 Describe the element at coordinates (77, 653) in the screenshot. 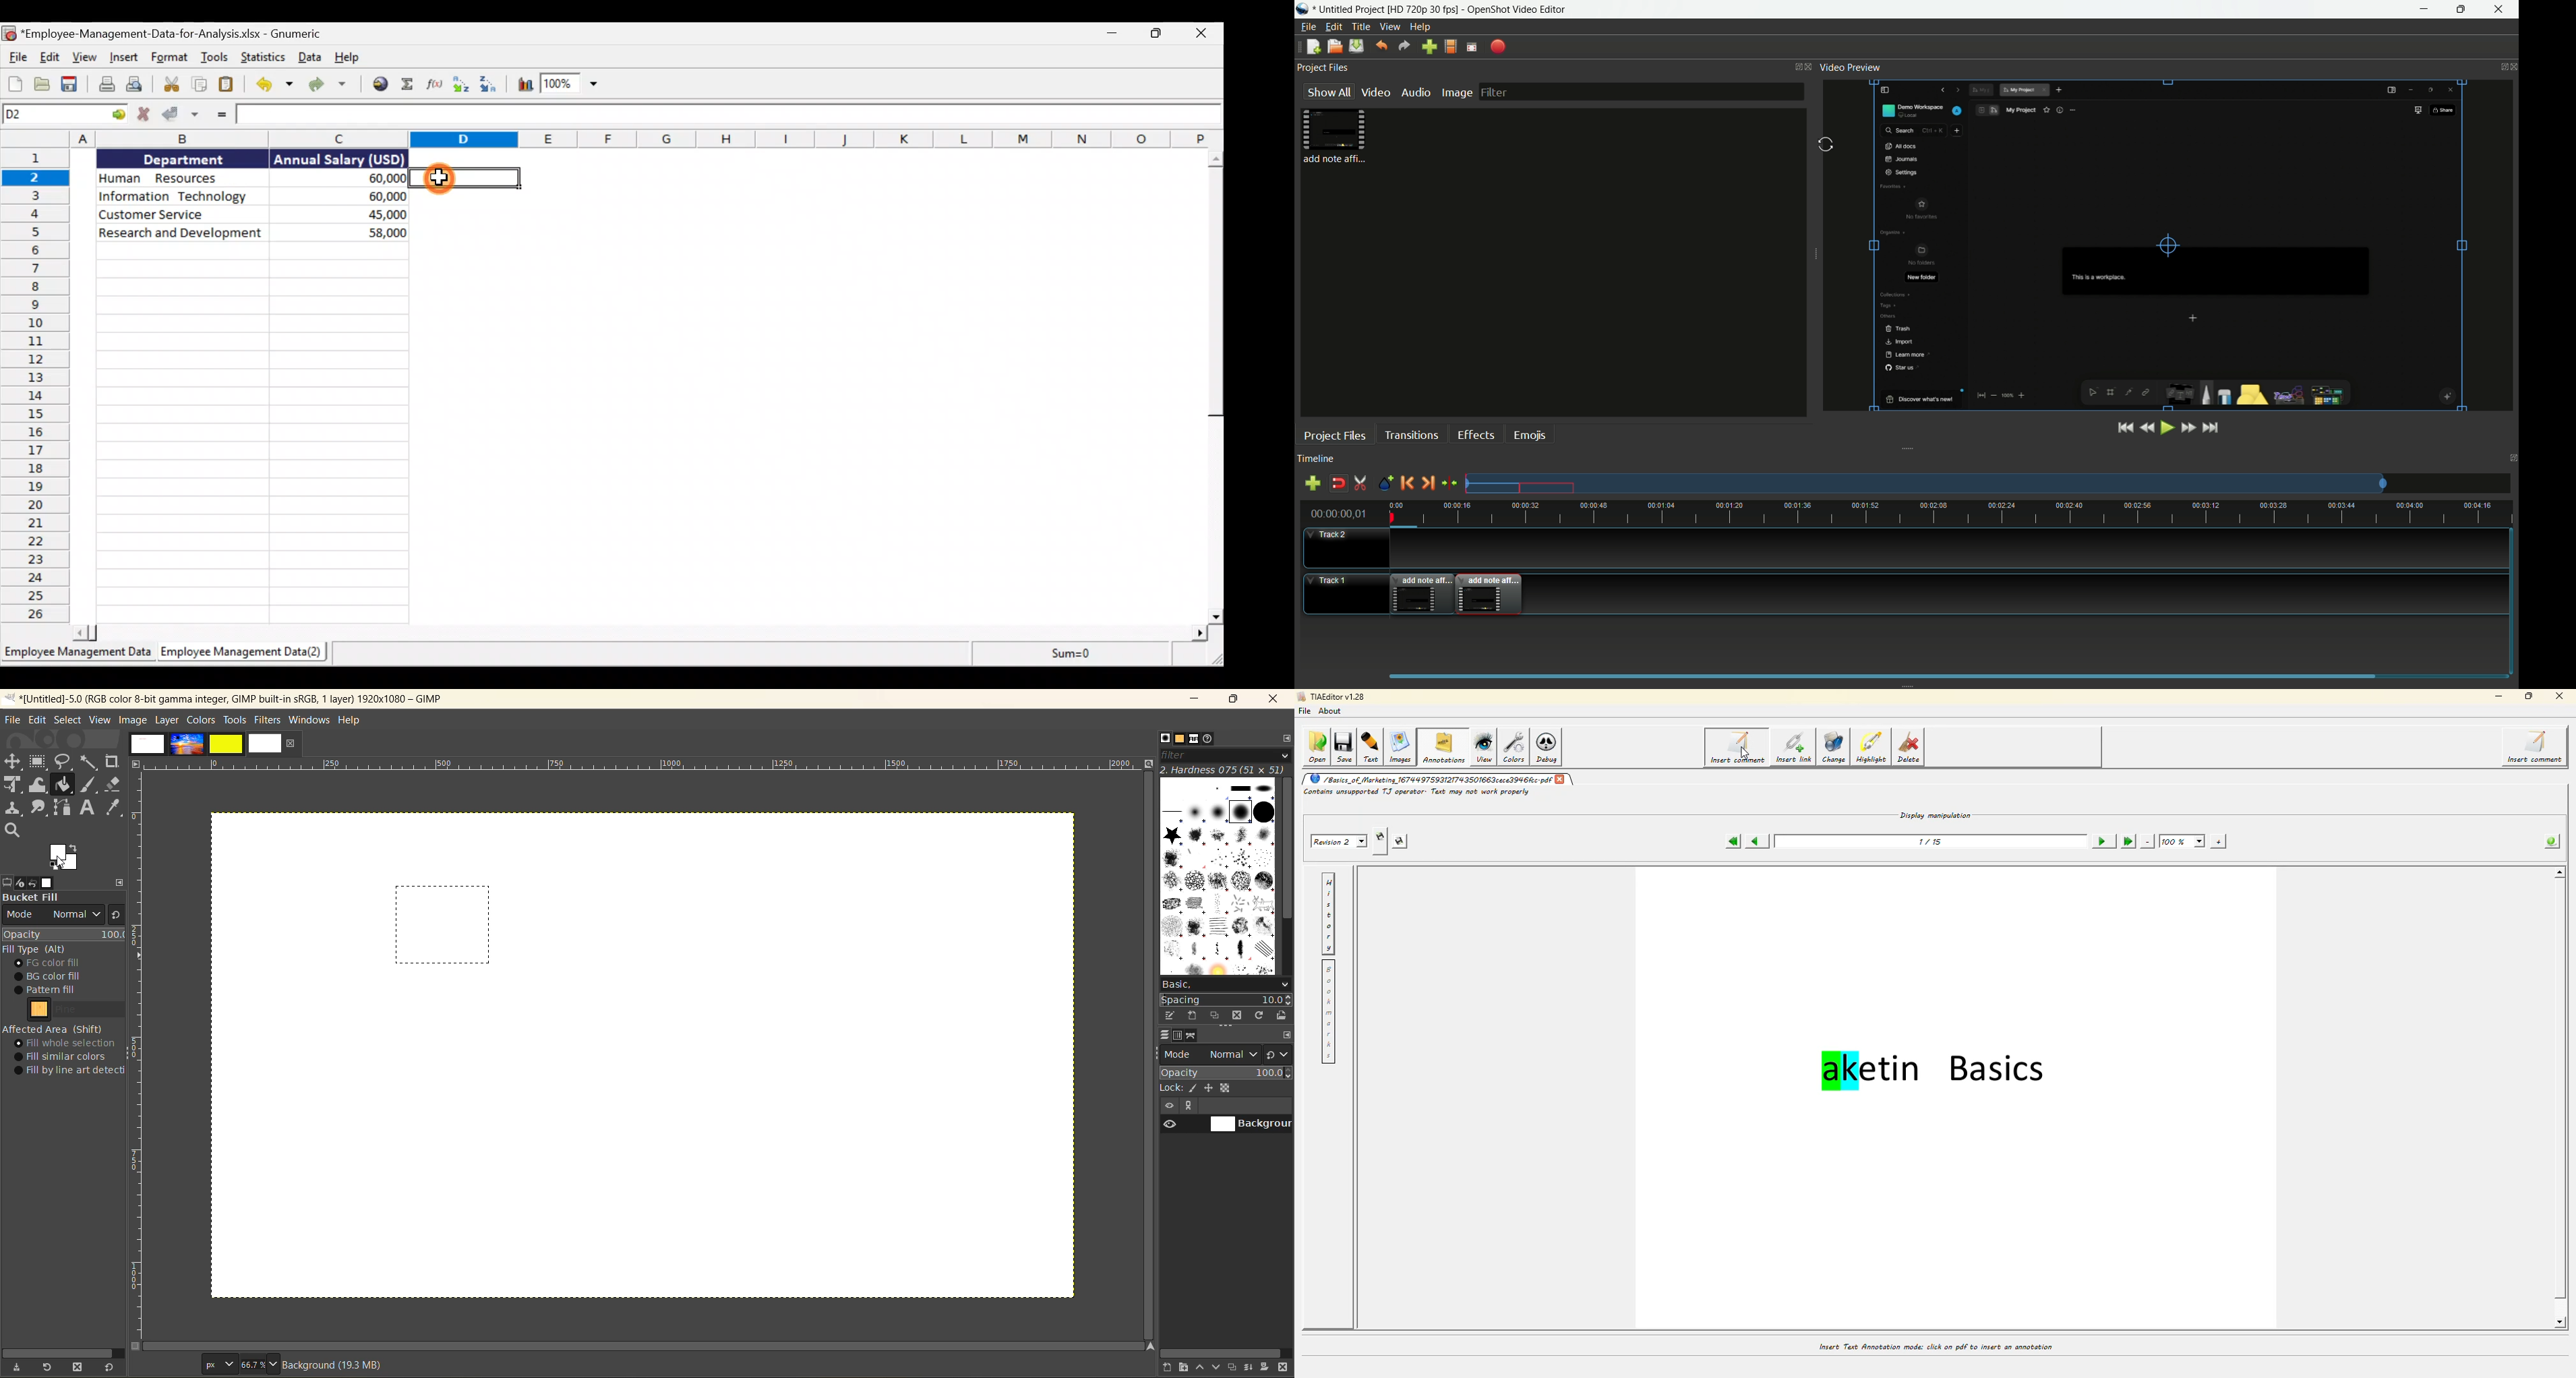

I see `Sheet 1` at that location.